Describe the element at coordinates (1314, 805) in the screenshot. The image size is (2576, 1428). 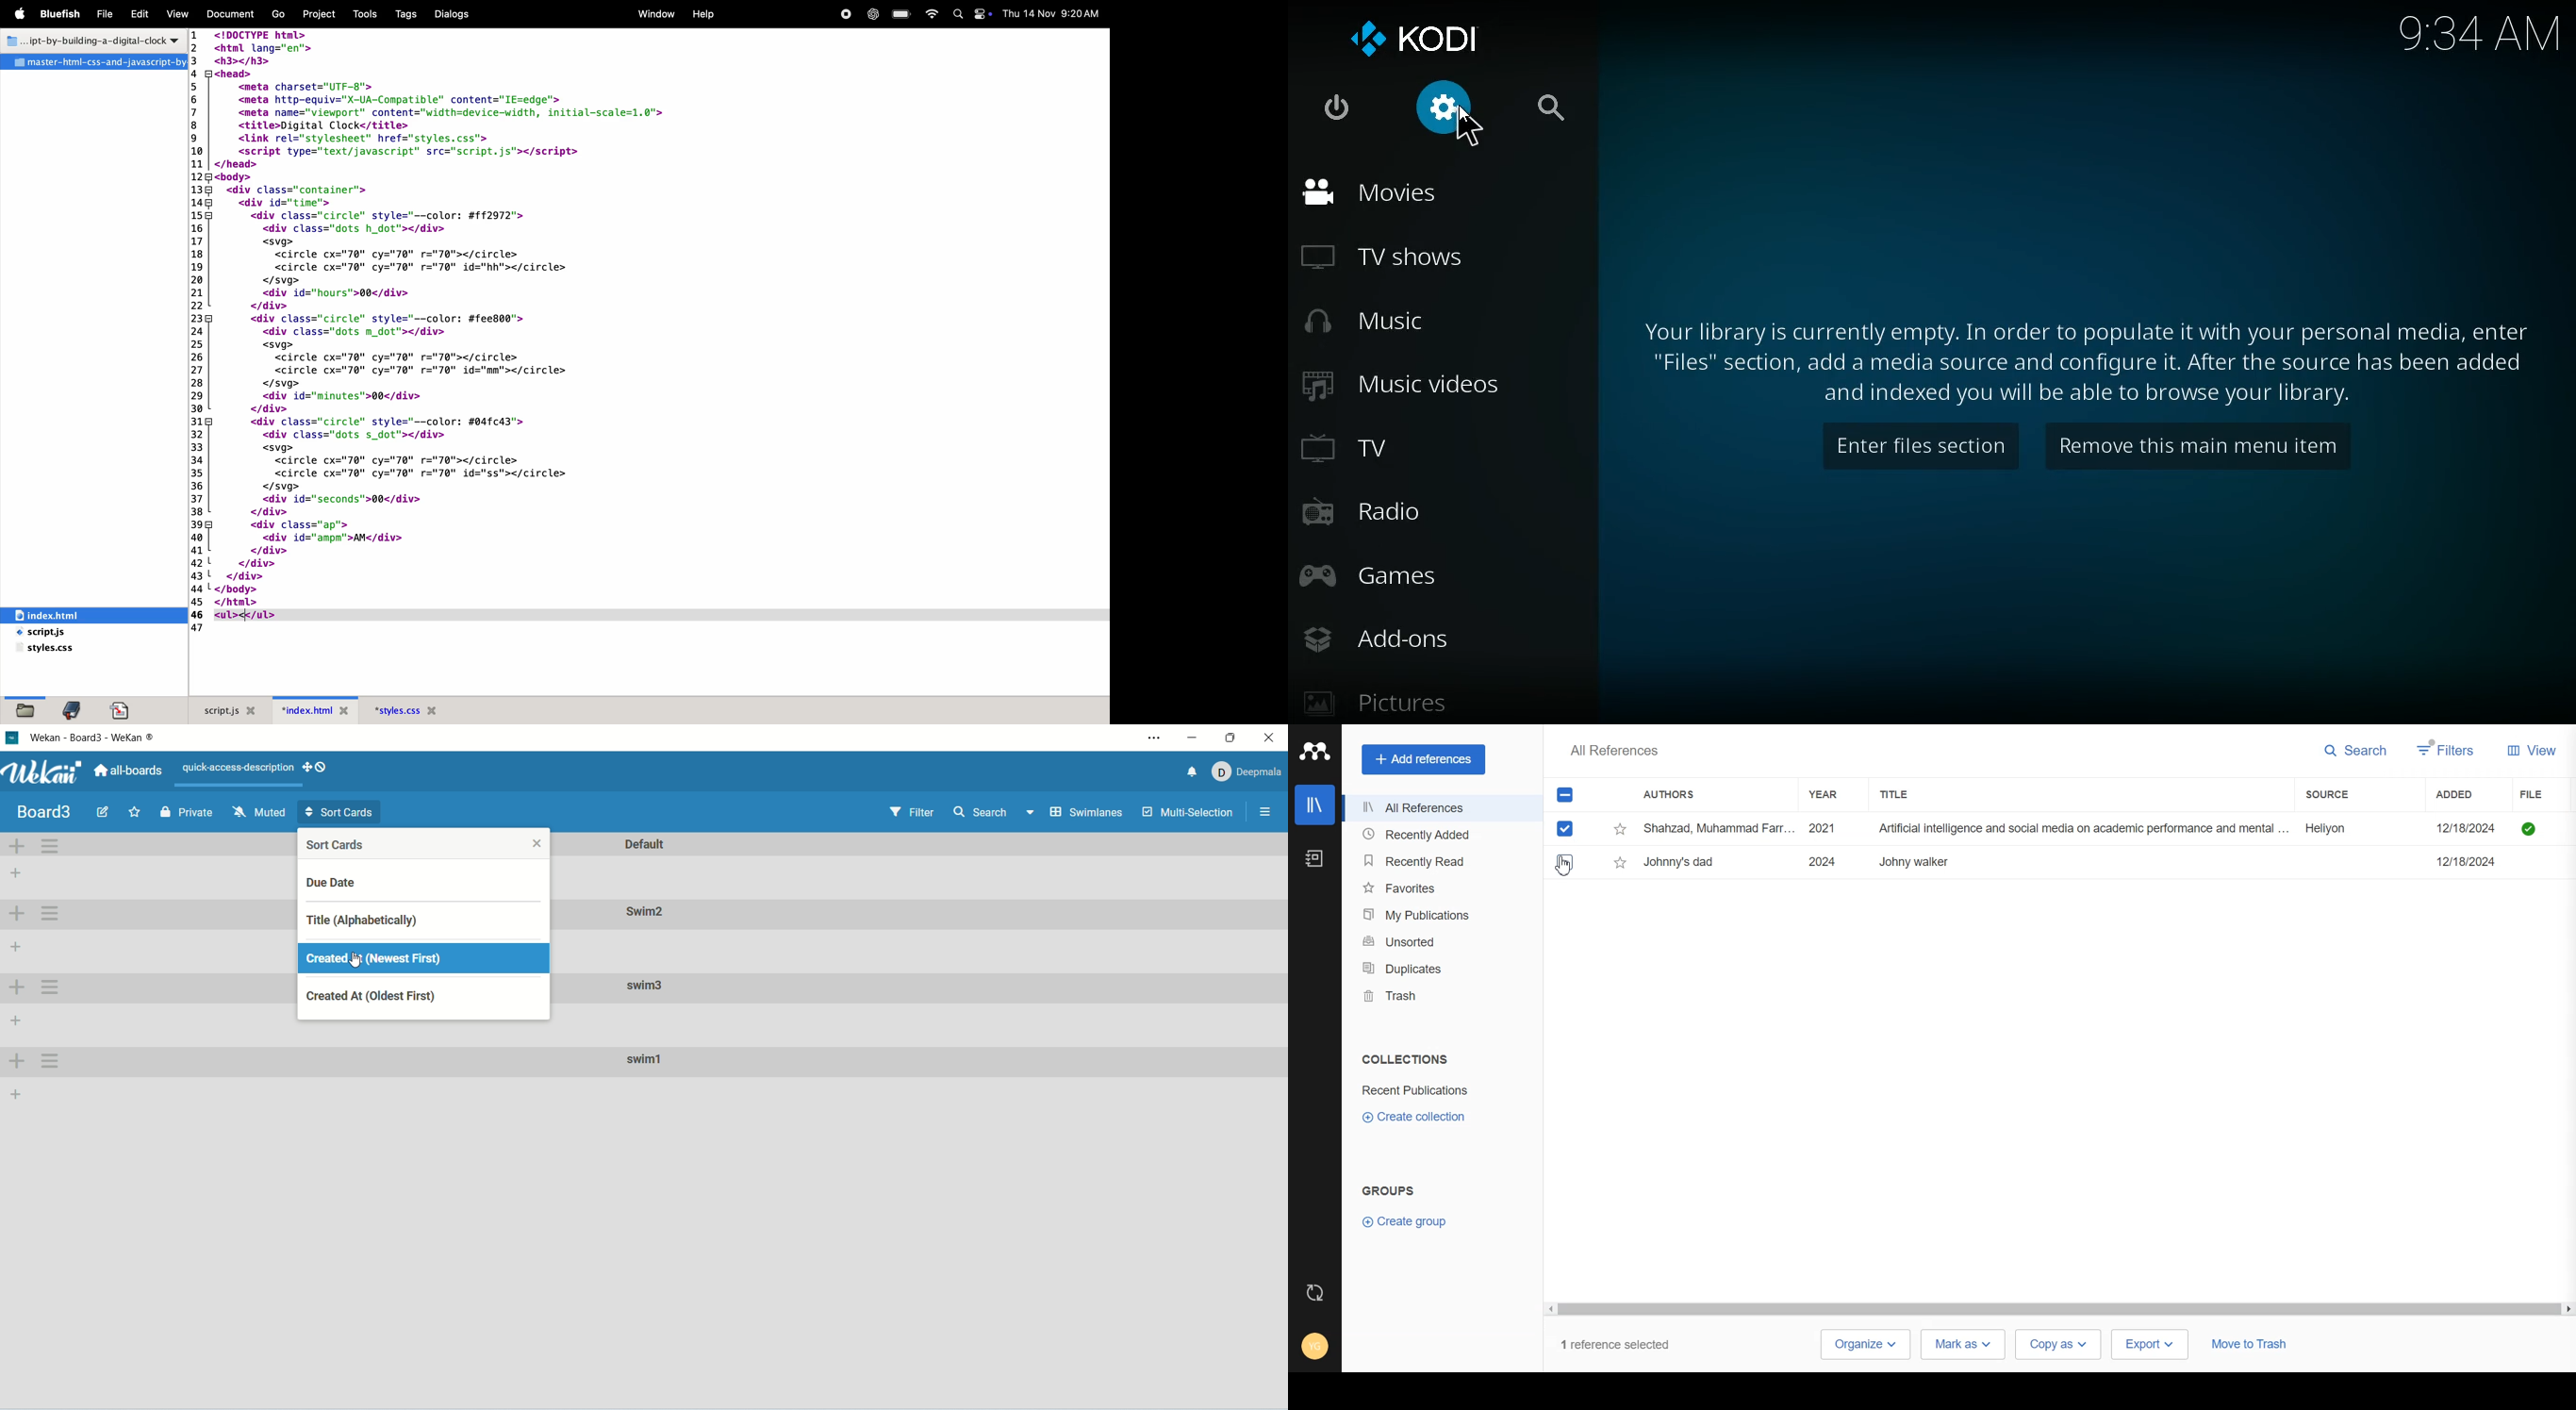
I see `Library` at that location.